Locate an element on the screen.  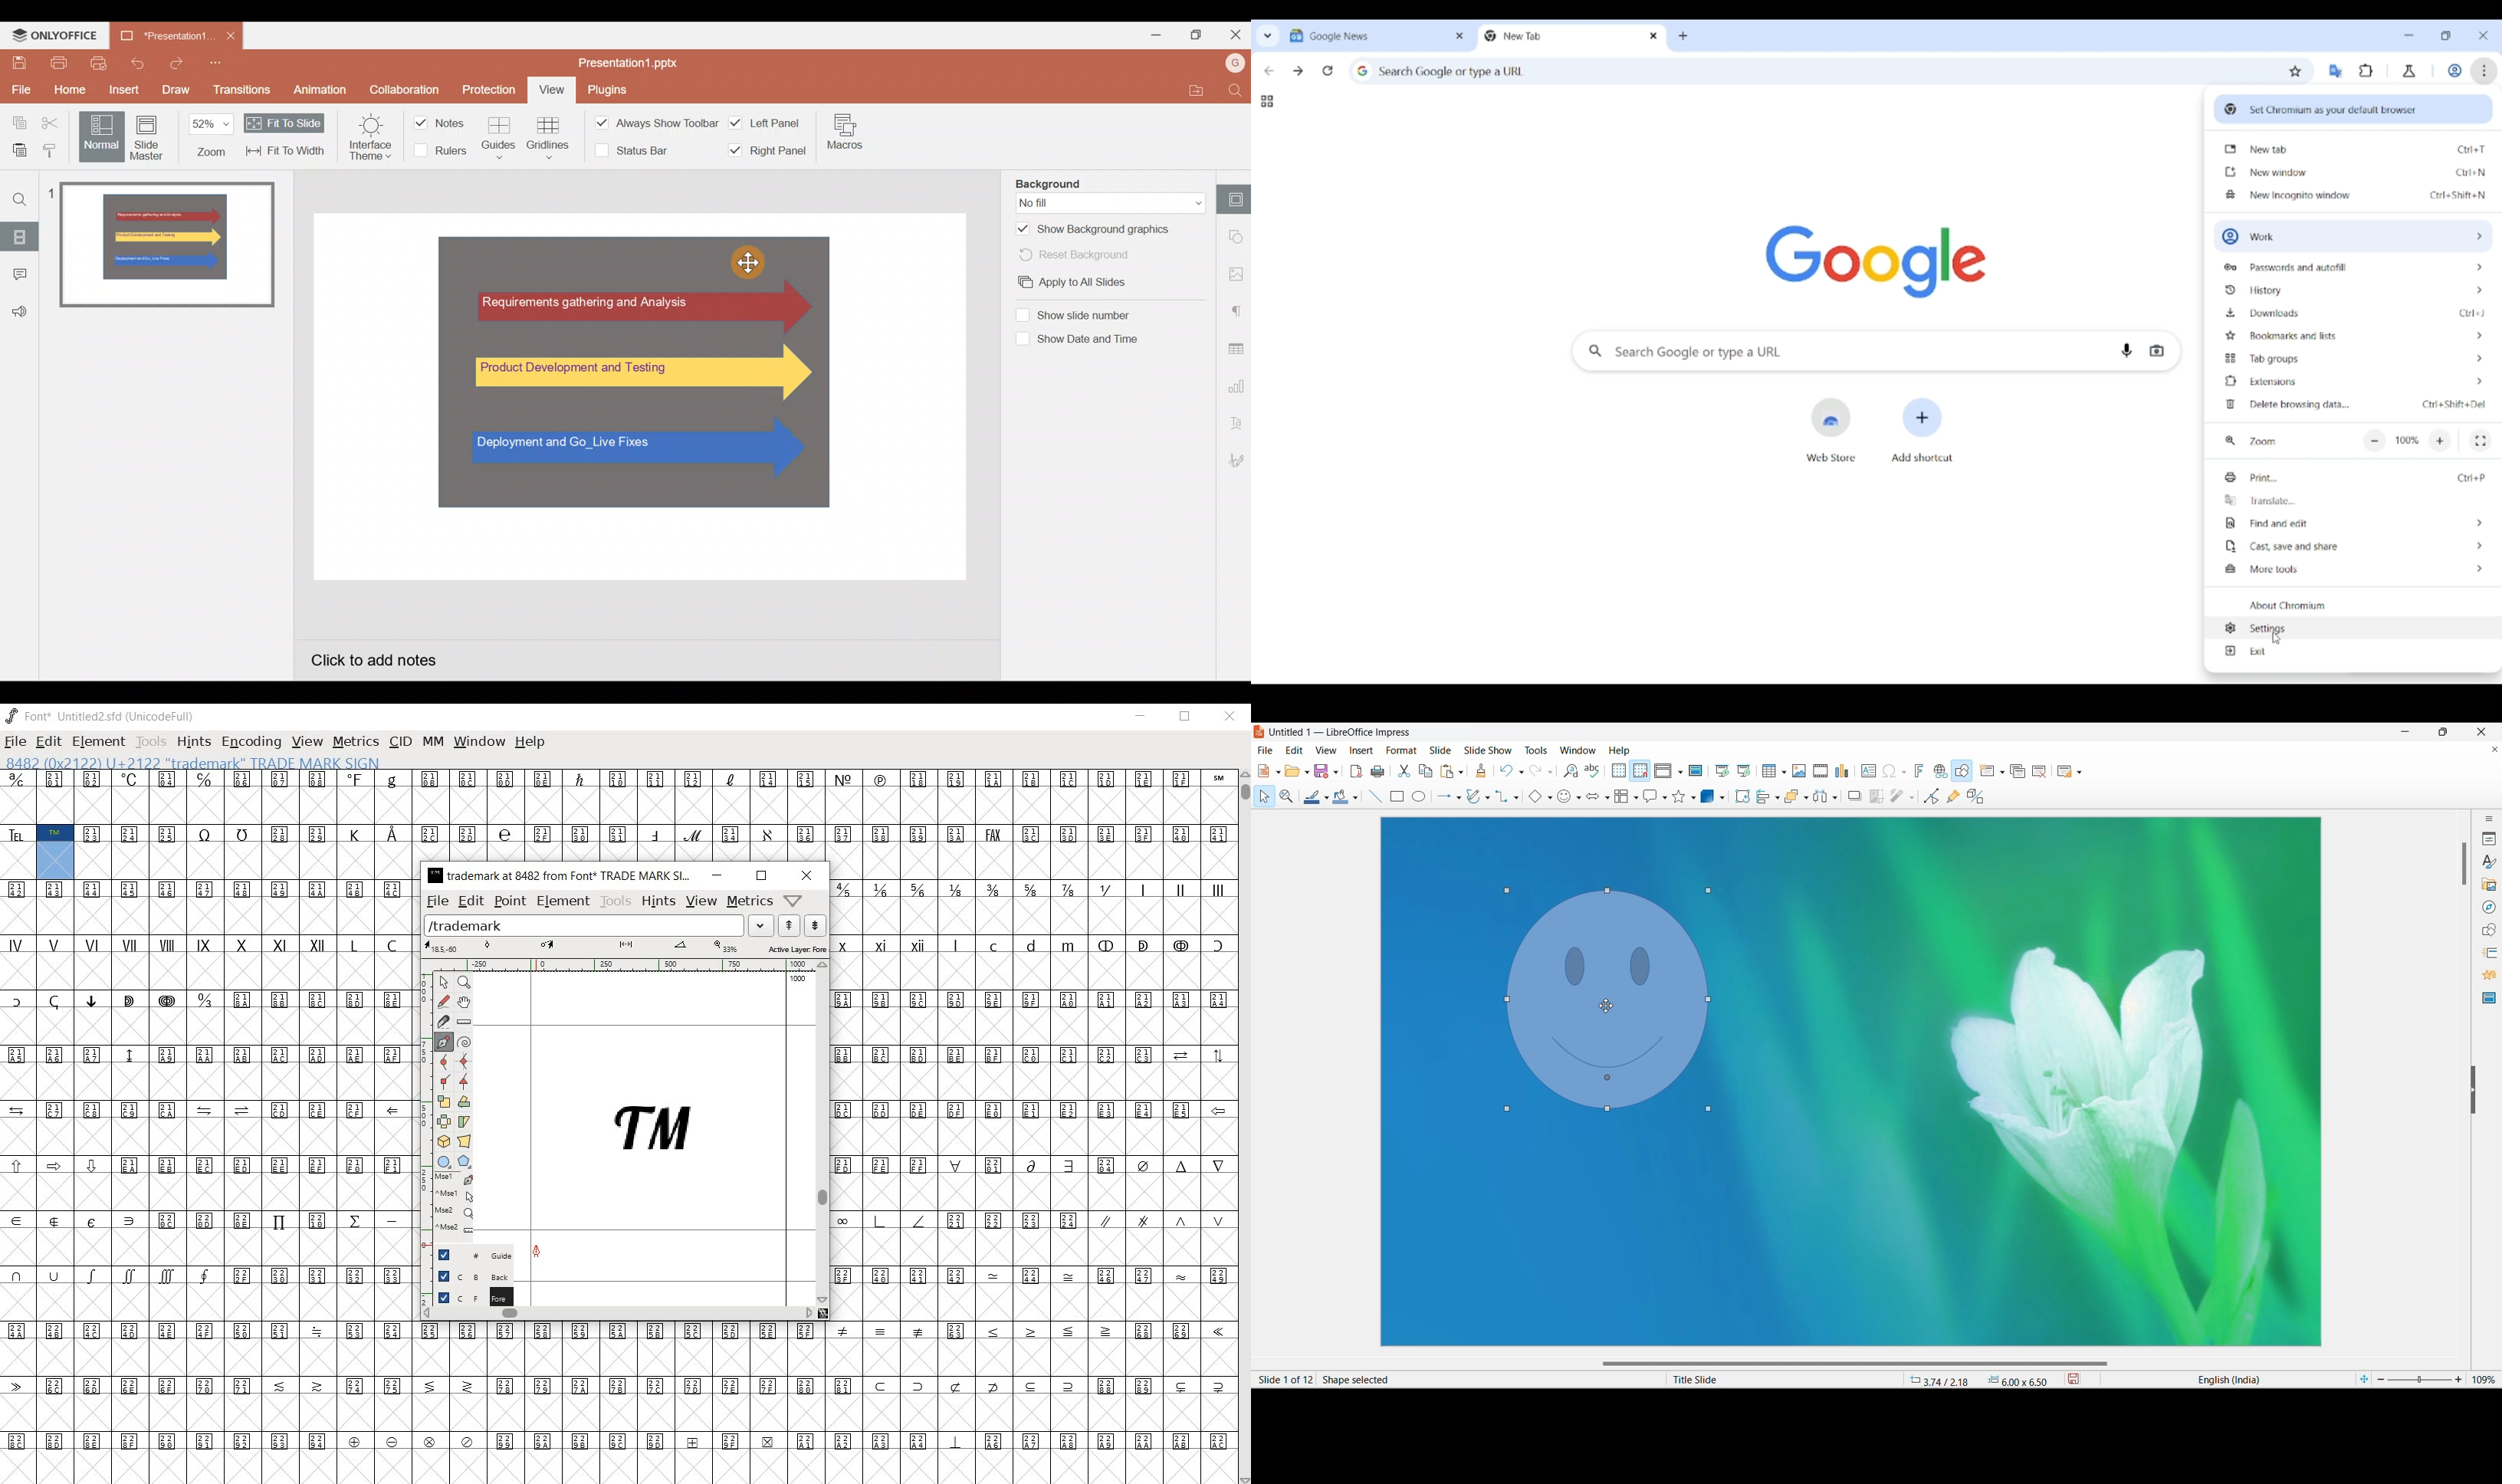
Undo is located at coordinates (139, 62).